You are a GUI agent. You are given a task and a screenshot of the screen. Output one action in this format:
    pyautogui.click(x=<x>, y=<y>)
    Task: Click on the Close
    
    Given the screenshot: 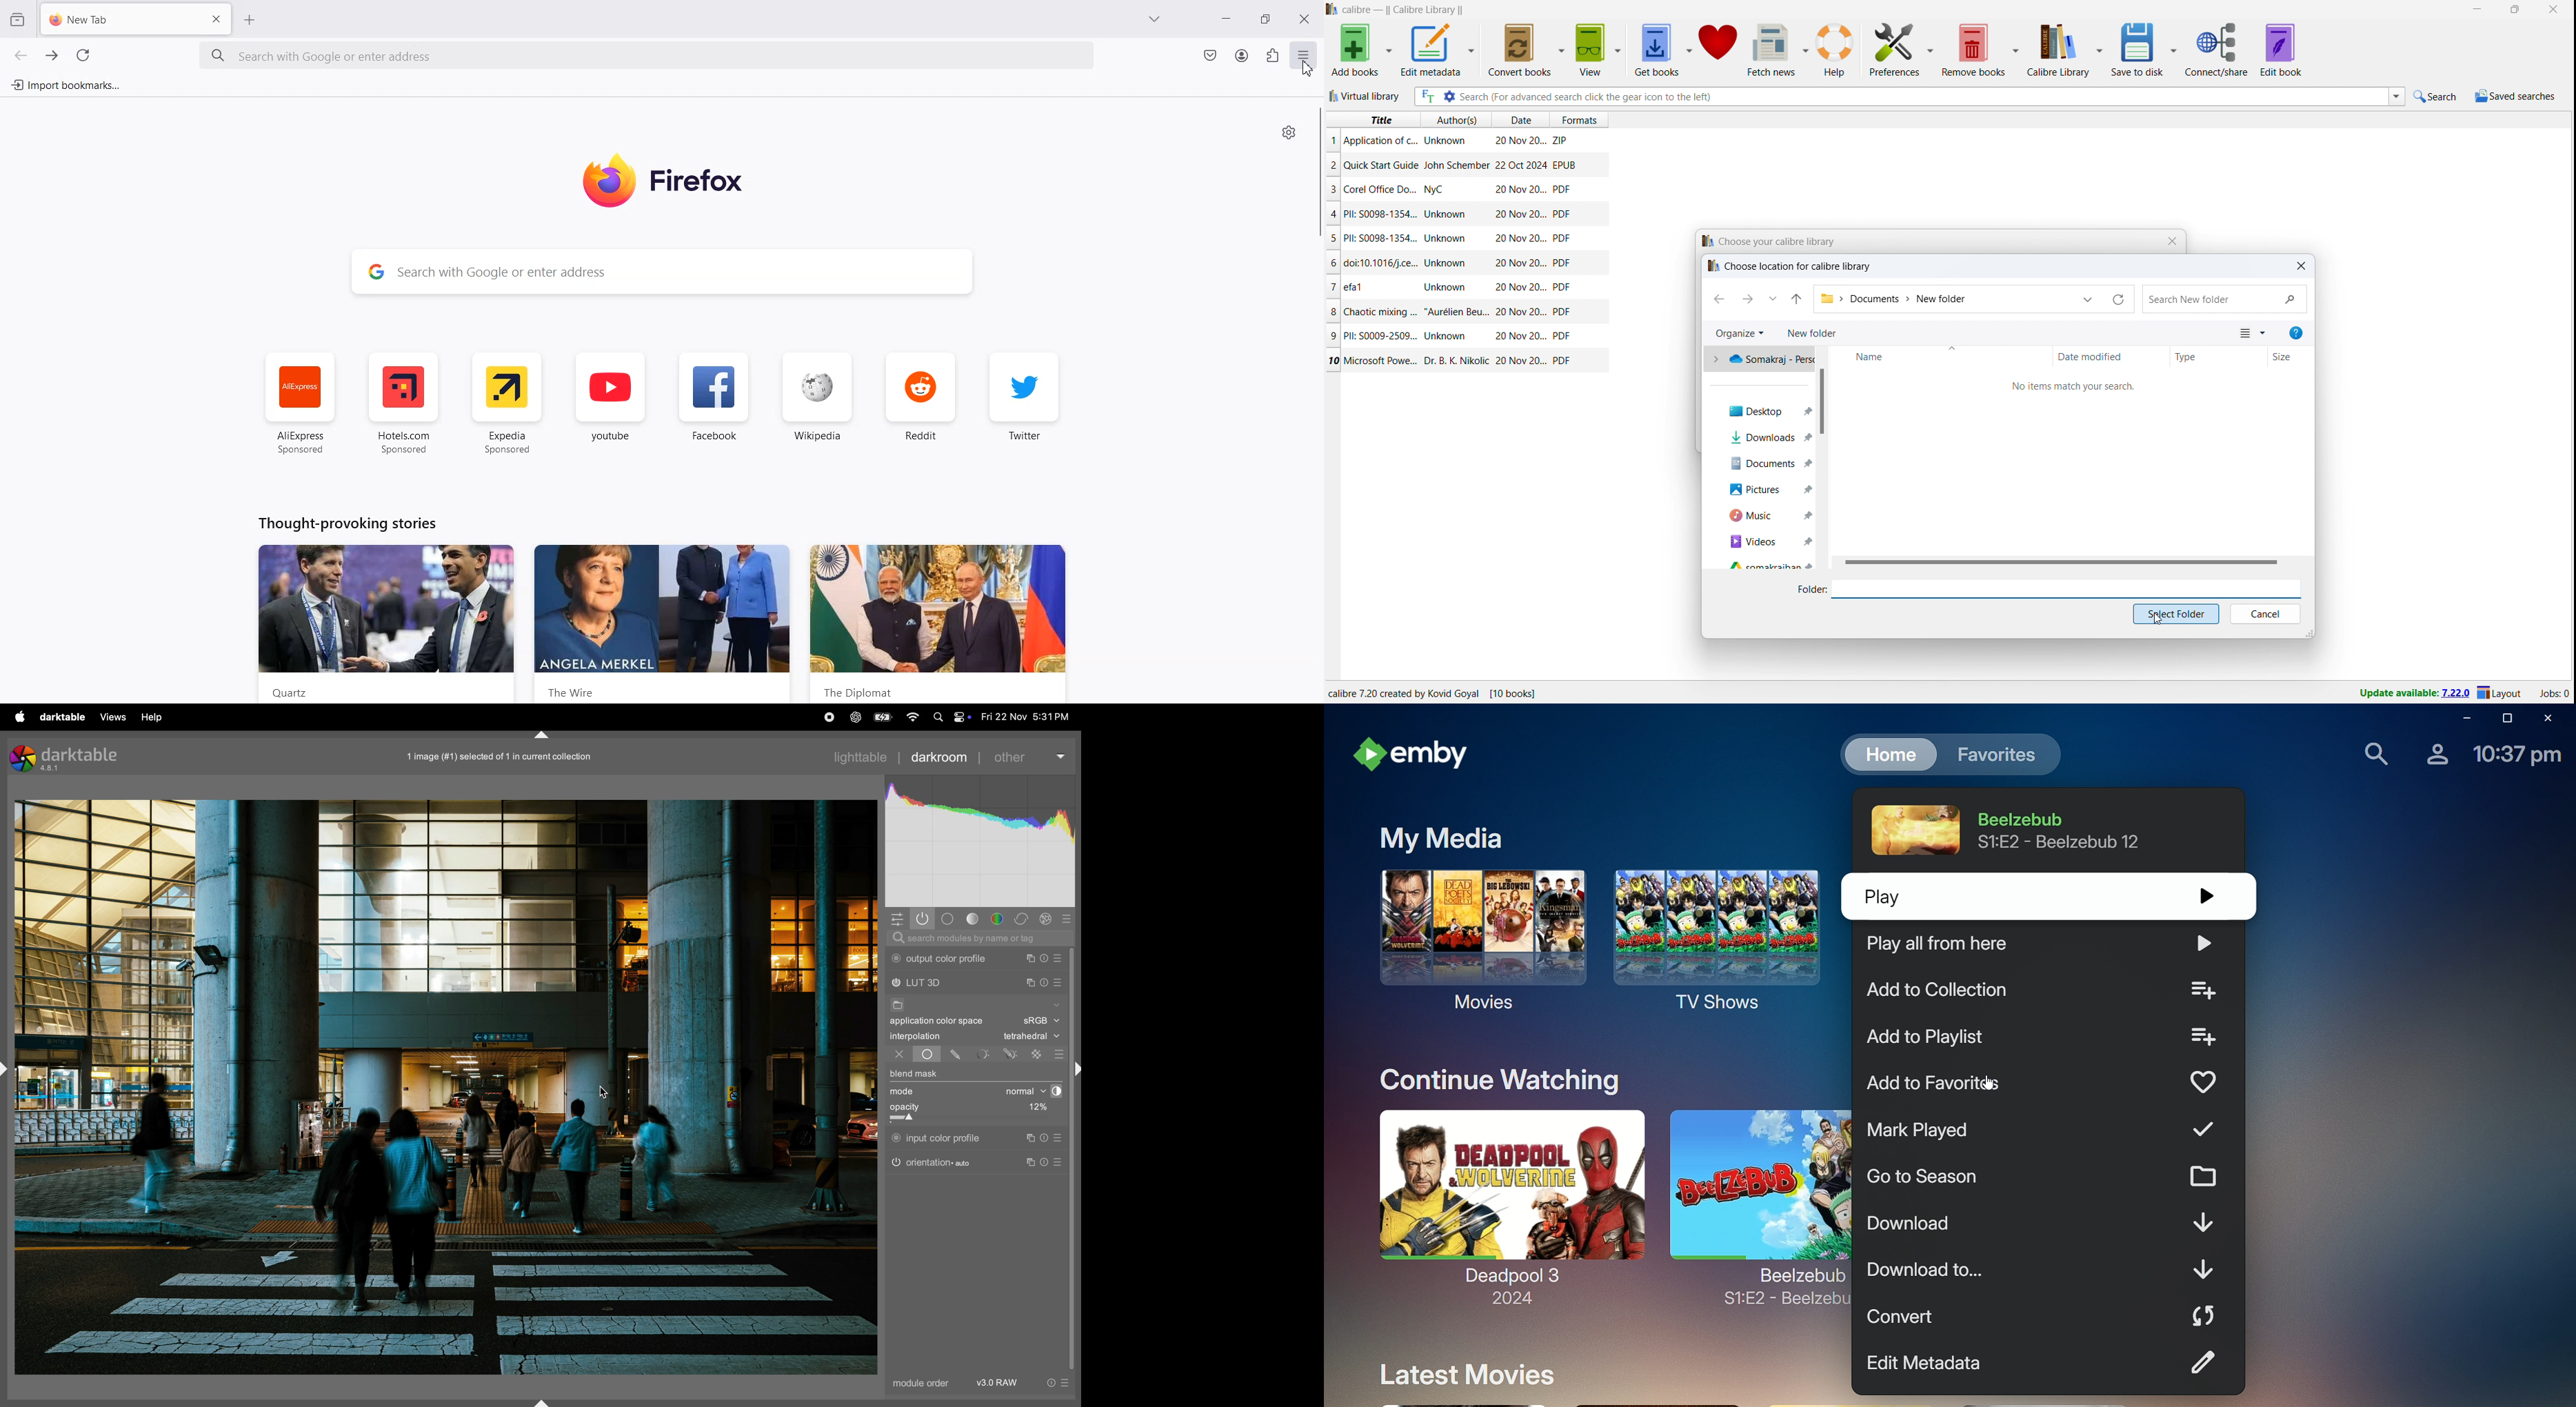 What is the action you would take?
    pyautogui.click(x=2167, y=242)
    